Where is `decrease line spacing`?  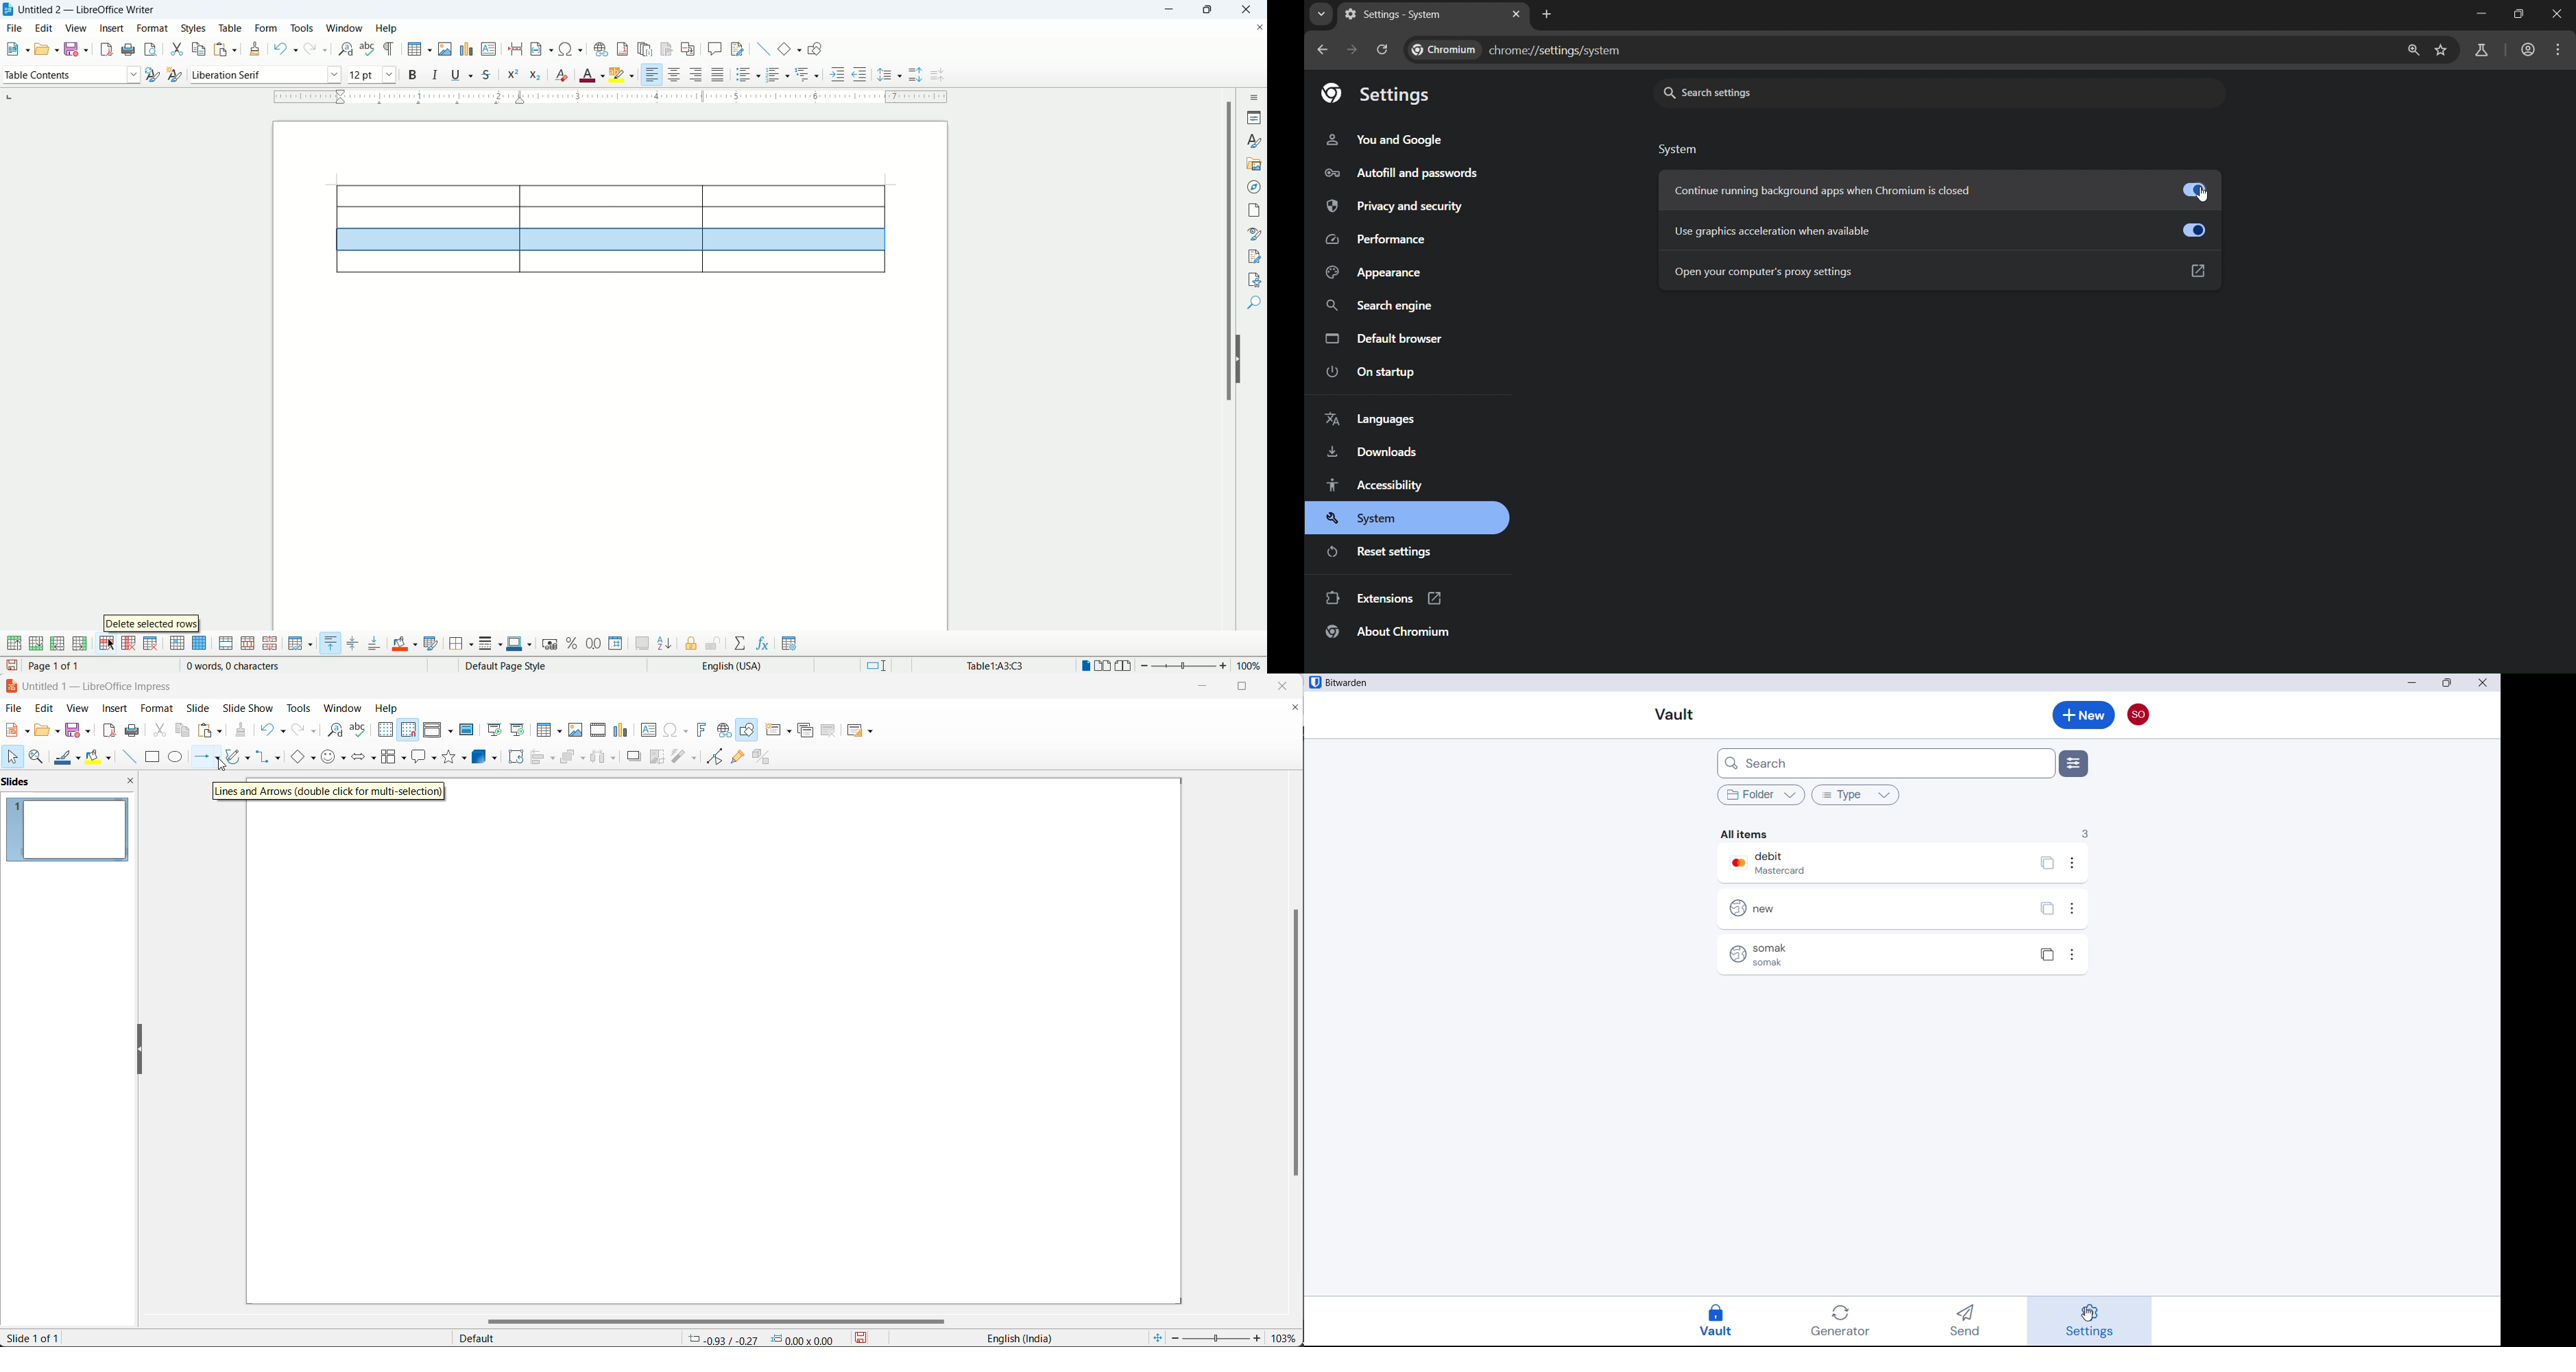 decrease line spacing is located at coordinates (939, 77).